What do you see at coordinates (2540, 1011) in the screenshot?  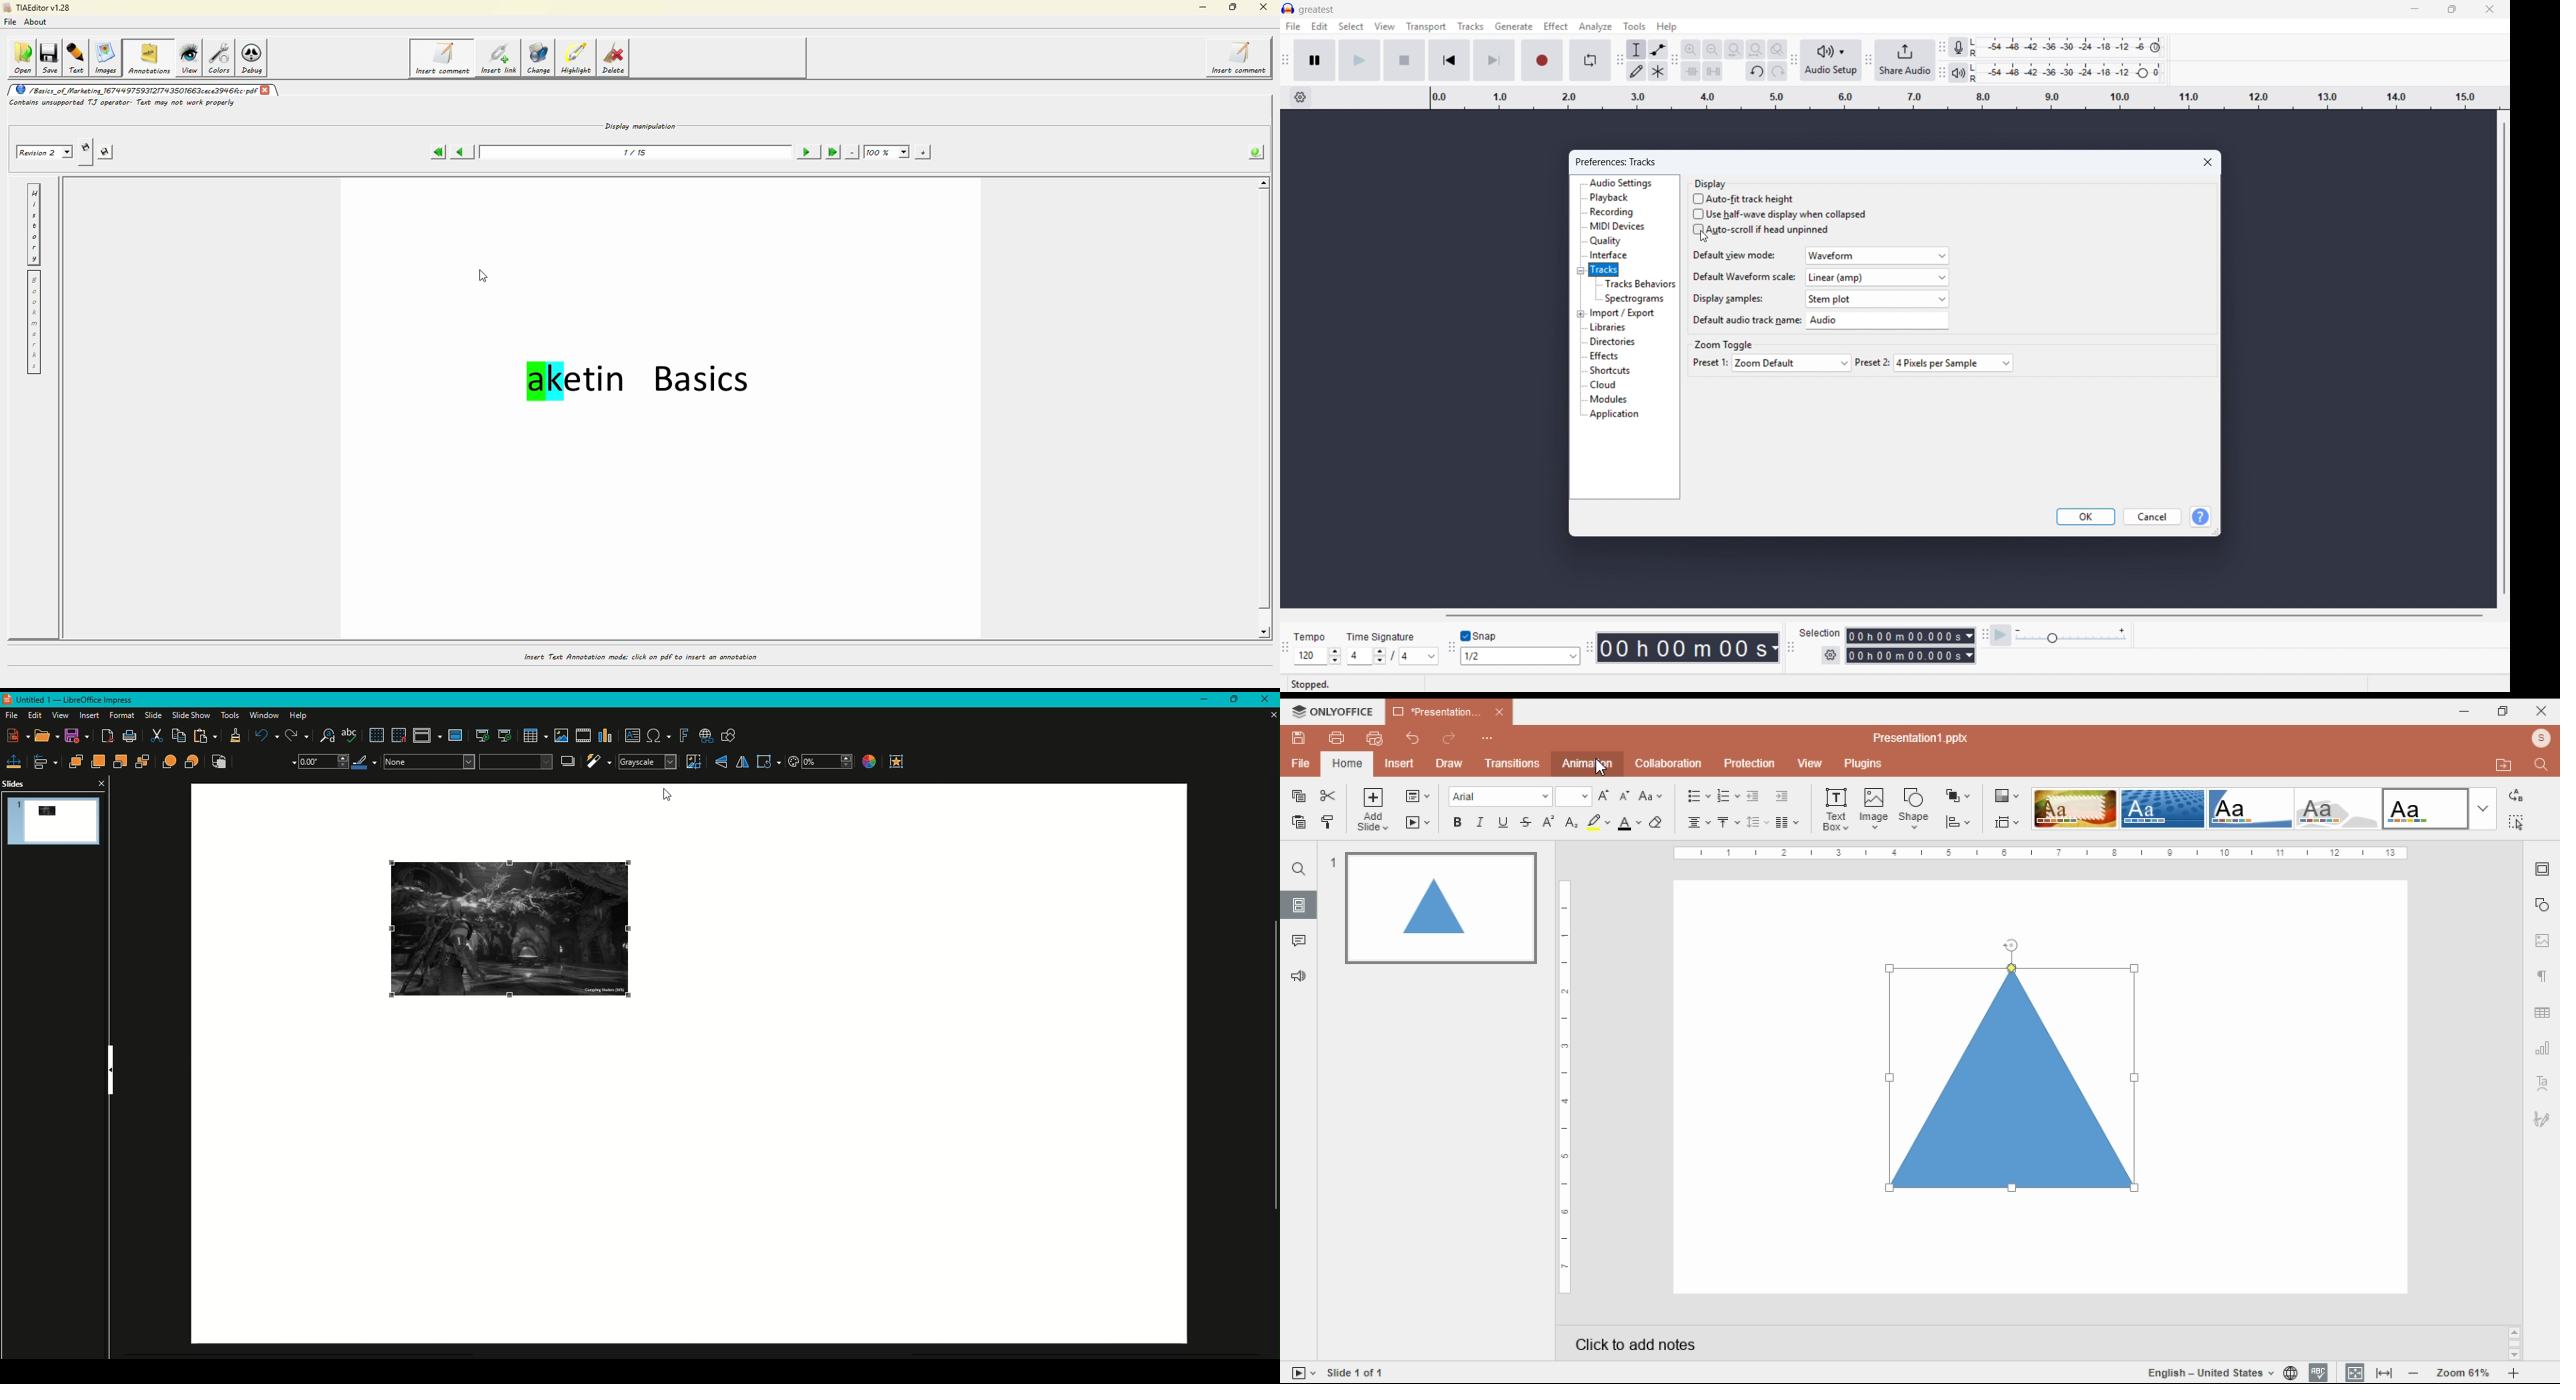 I see `table  setting` at bounding box center [2540, 1011].